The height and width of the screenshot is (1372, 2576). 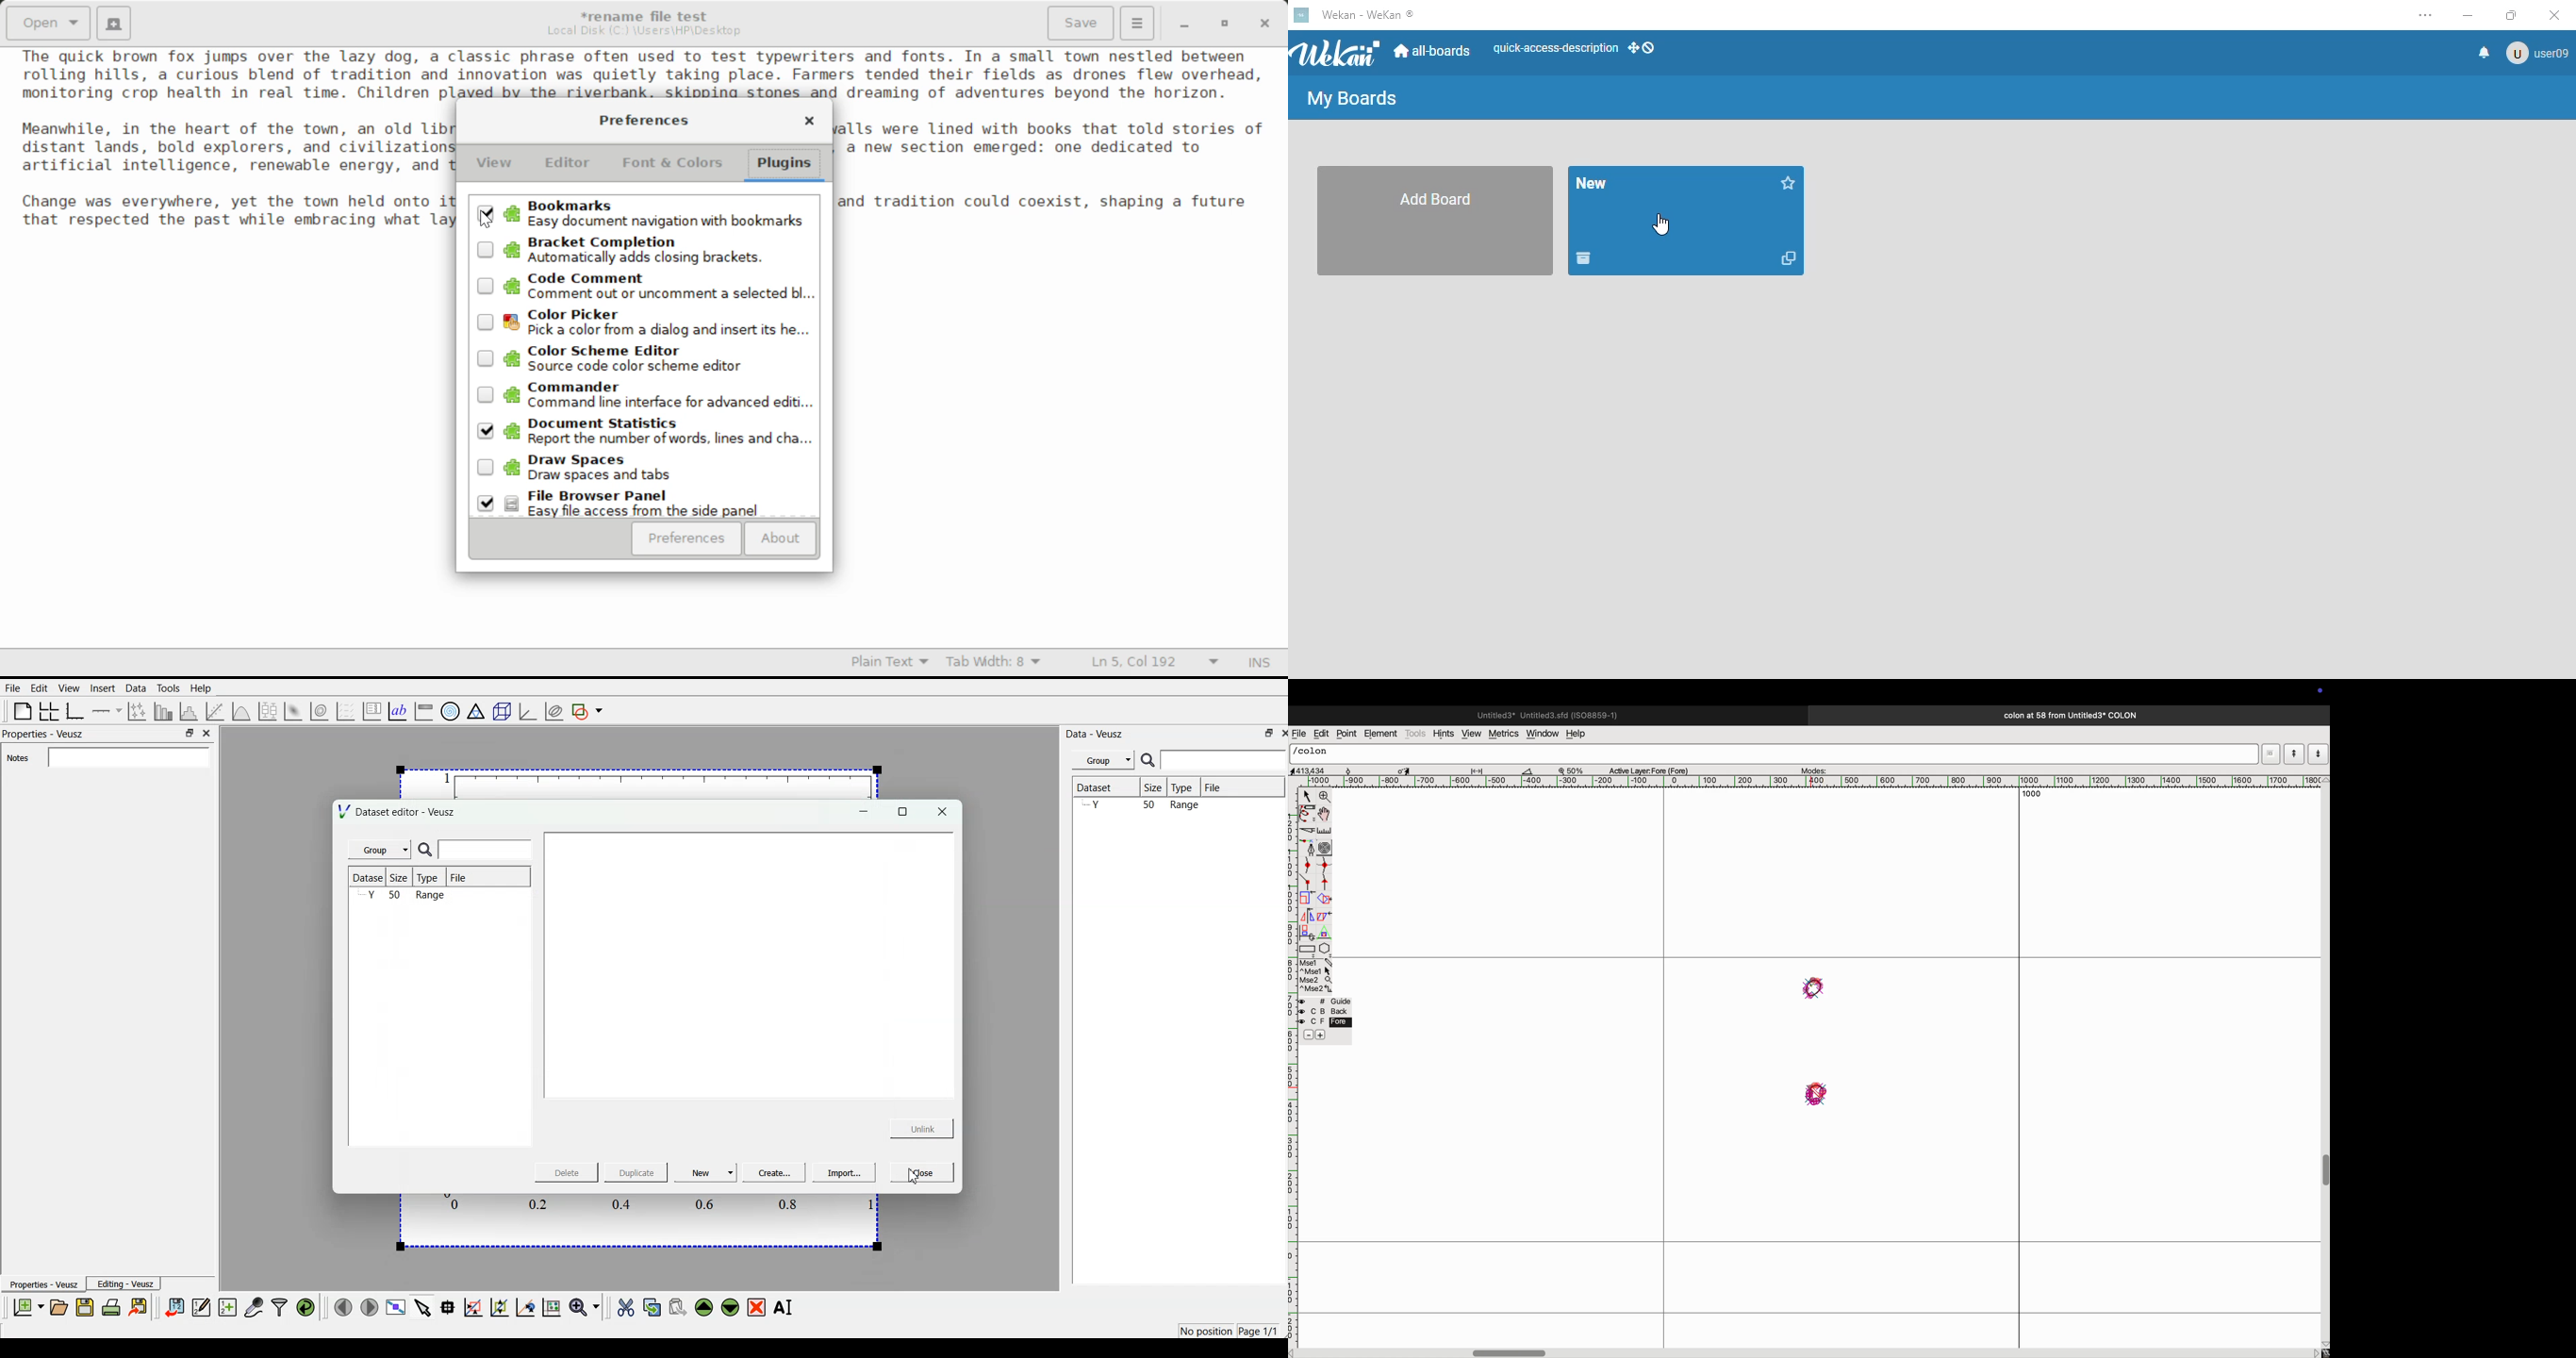 What do you see at coordinates (13, 687) in the screenshot?
I see `File` at bounding box center [13, 687].